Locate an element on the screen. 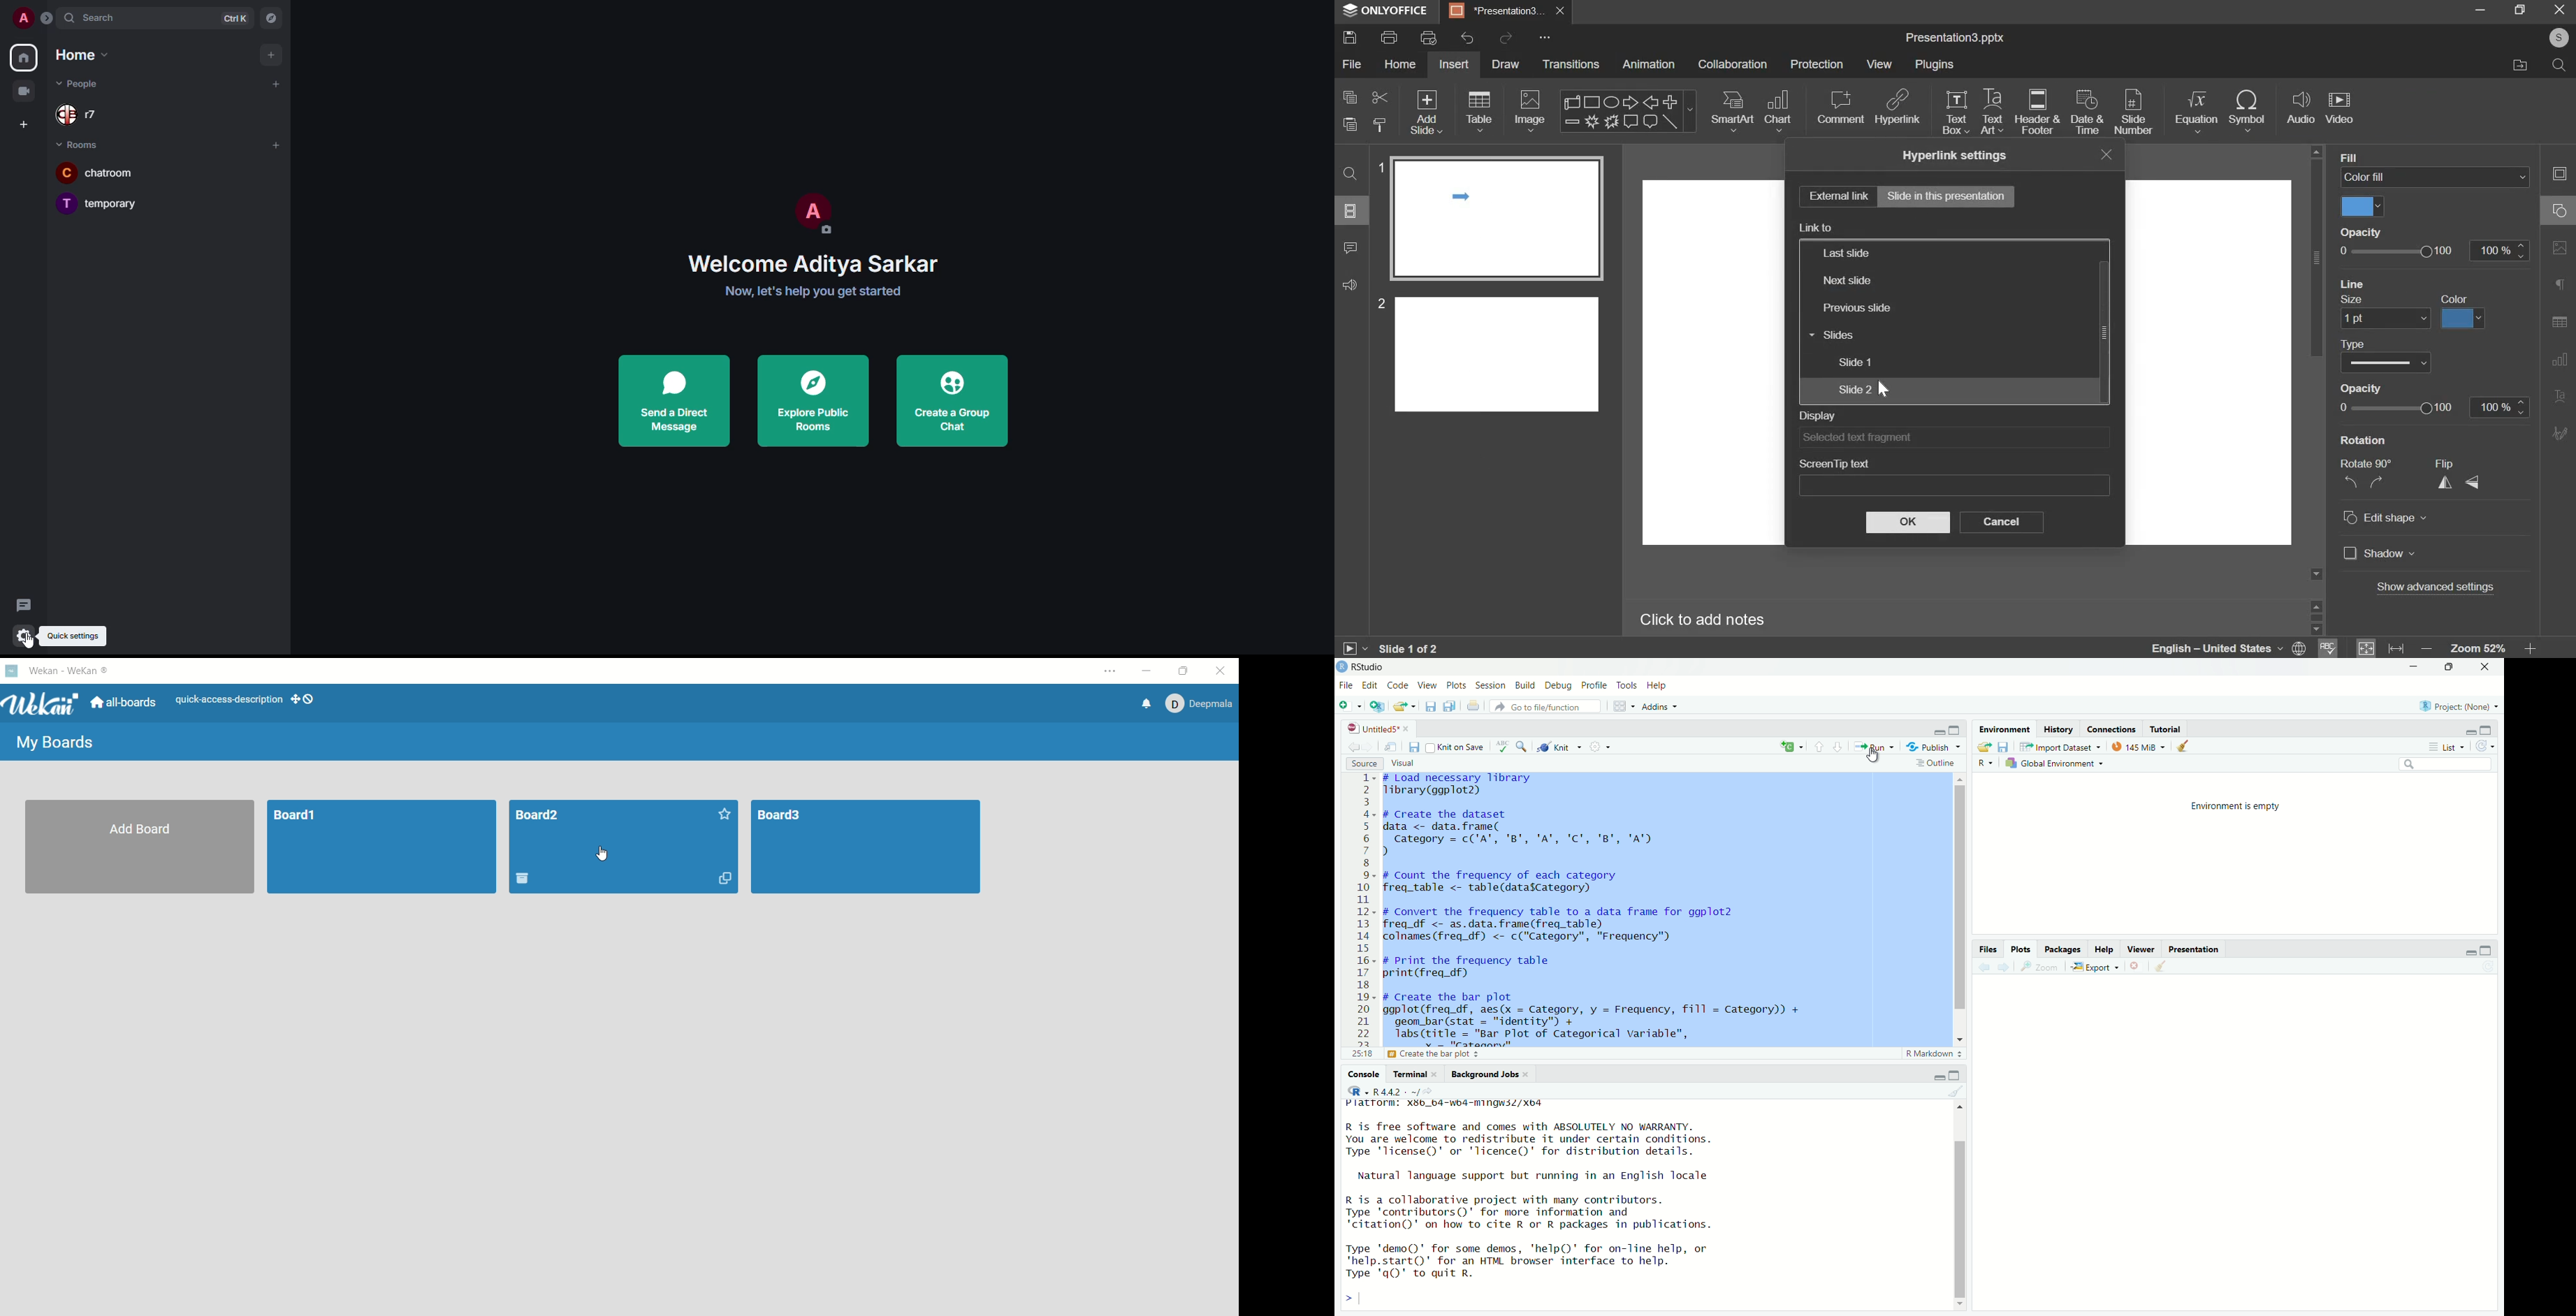 The width and height of the screenshot is (2576, 1316). outline is located at coordinates (1936, 763).